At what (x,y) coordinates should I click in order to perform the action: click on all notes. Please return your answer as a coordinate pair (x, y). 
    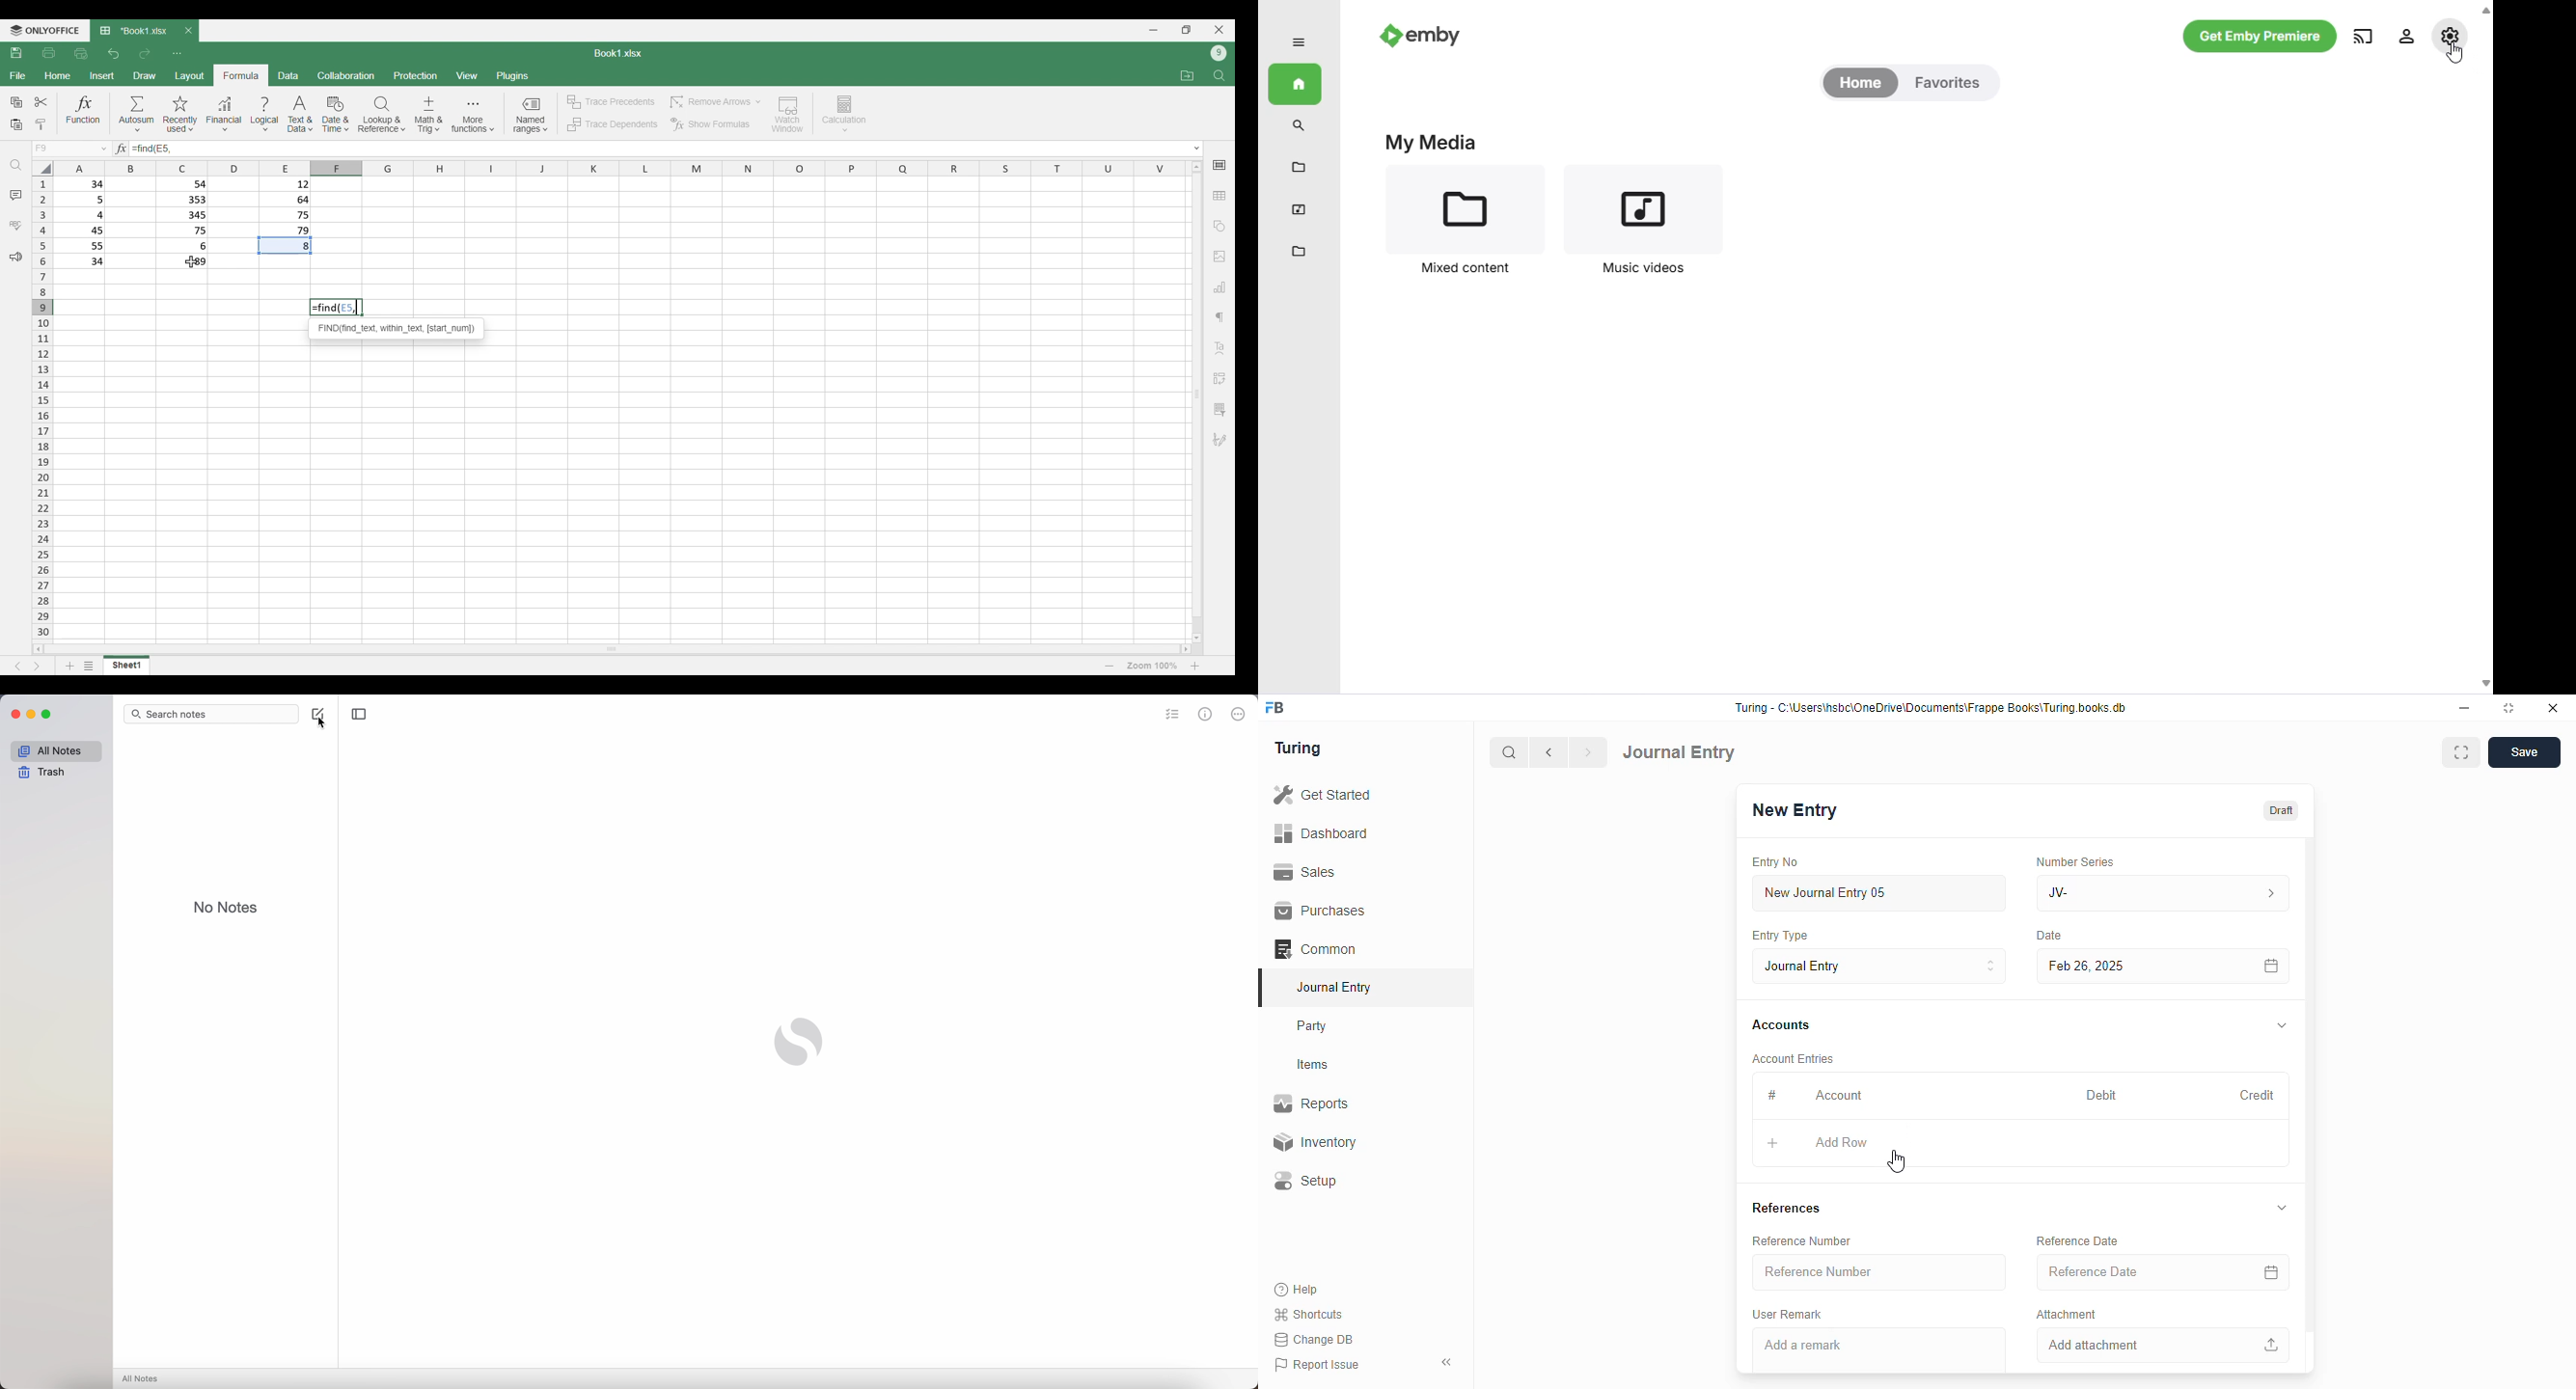
    Looking at the image, I should click on (55, 751).